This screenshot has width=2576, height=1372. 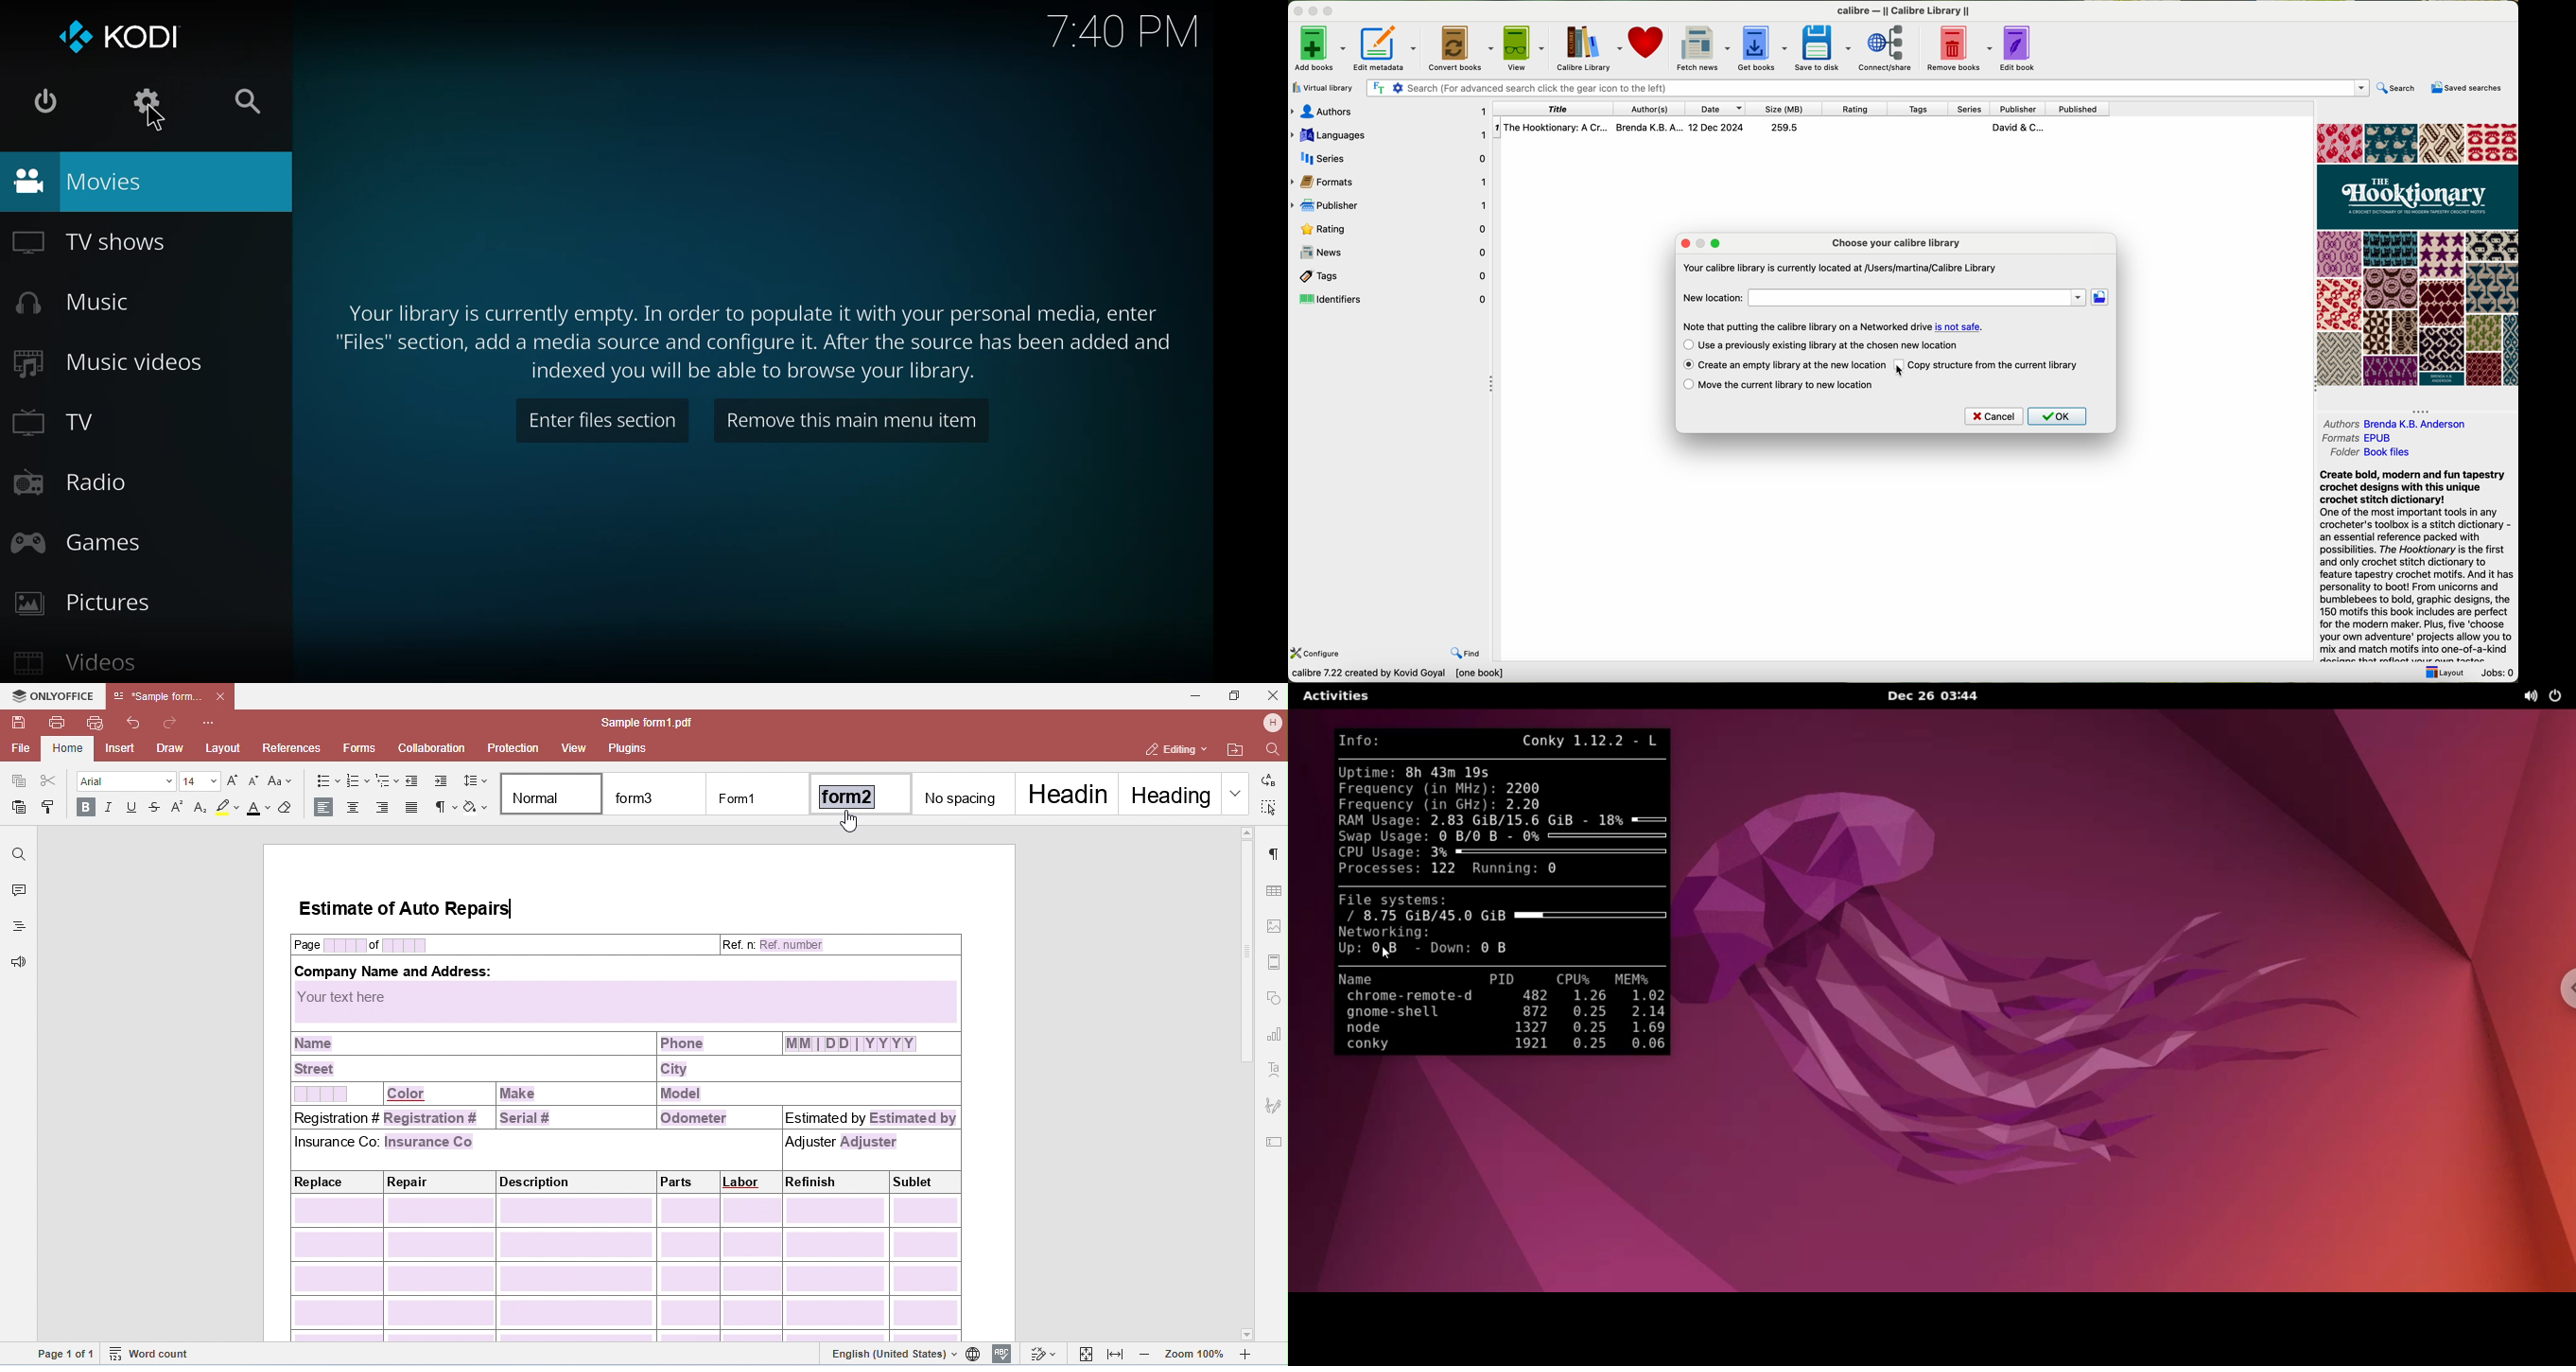 I want to click on tv, so click(x=59, y=422).